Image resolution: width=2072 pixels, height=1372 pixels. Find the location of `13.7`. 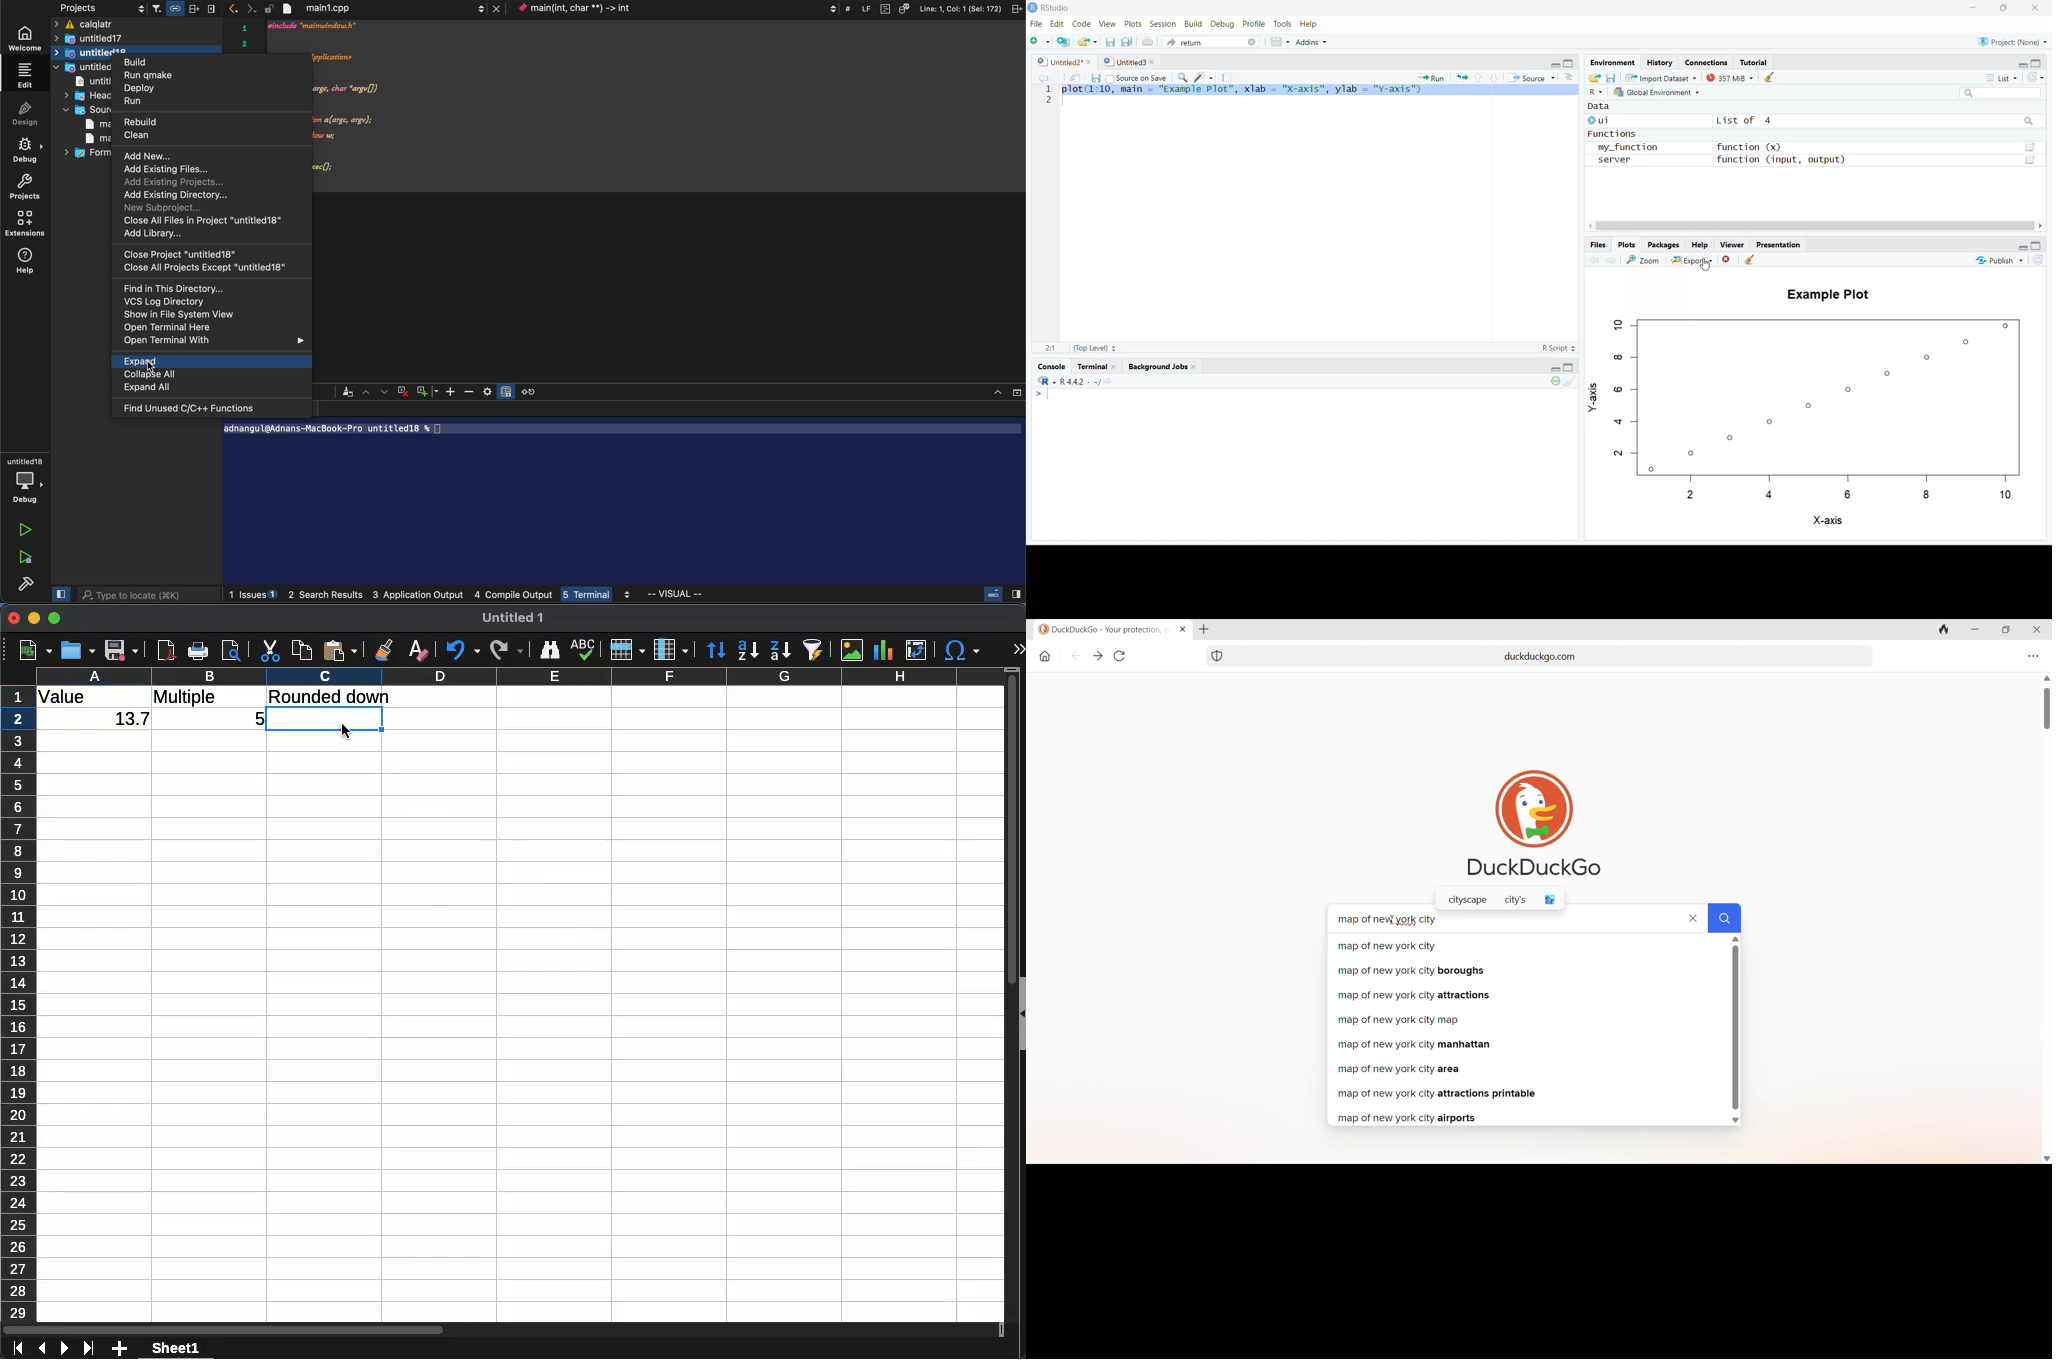

13.7 is located at coordinates (128, 721).